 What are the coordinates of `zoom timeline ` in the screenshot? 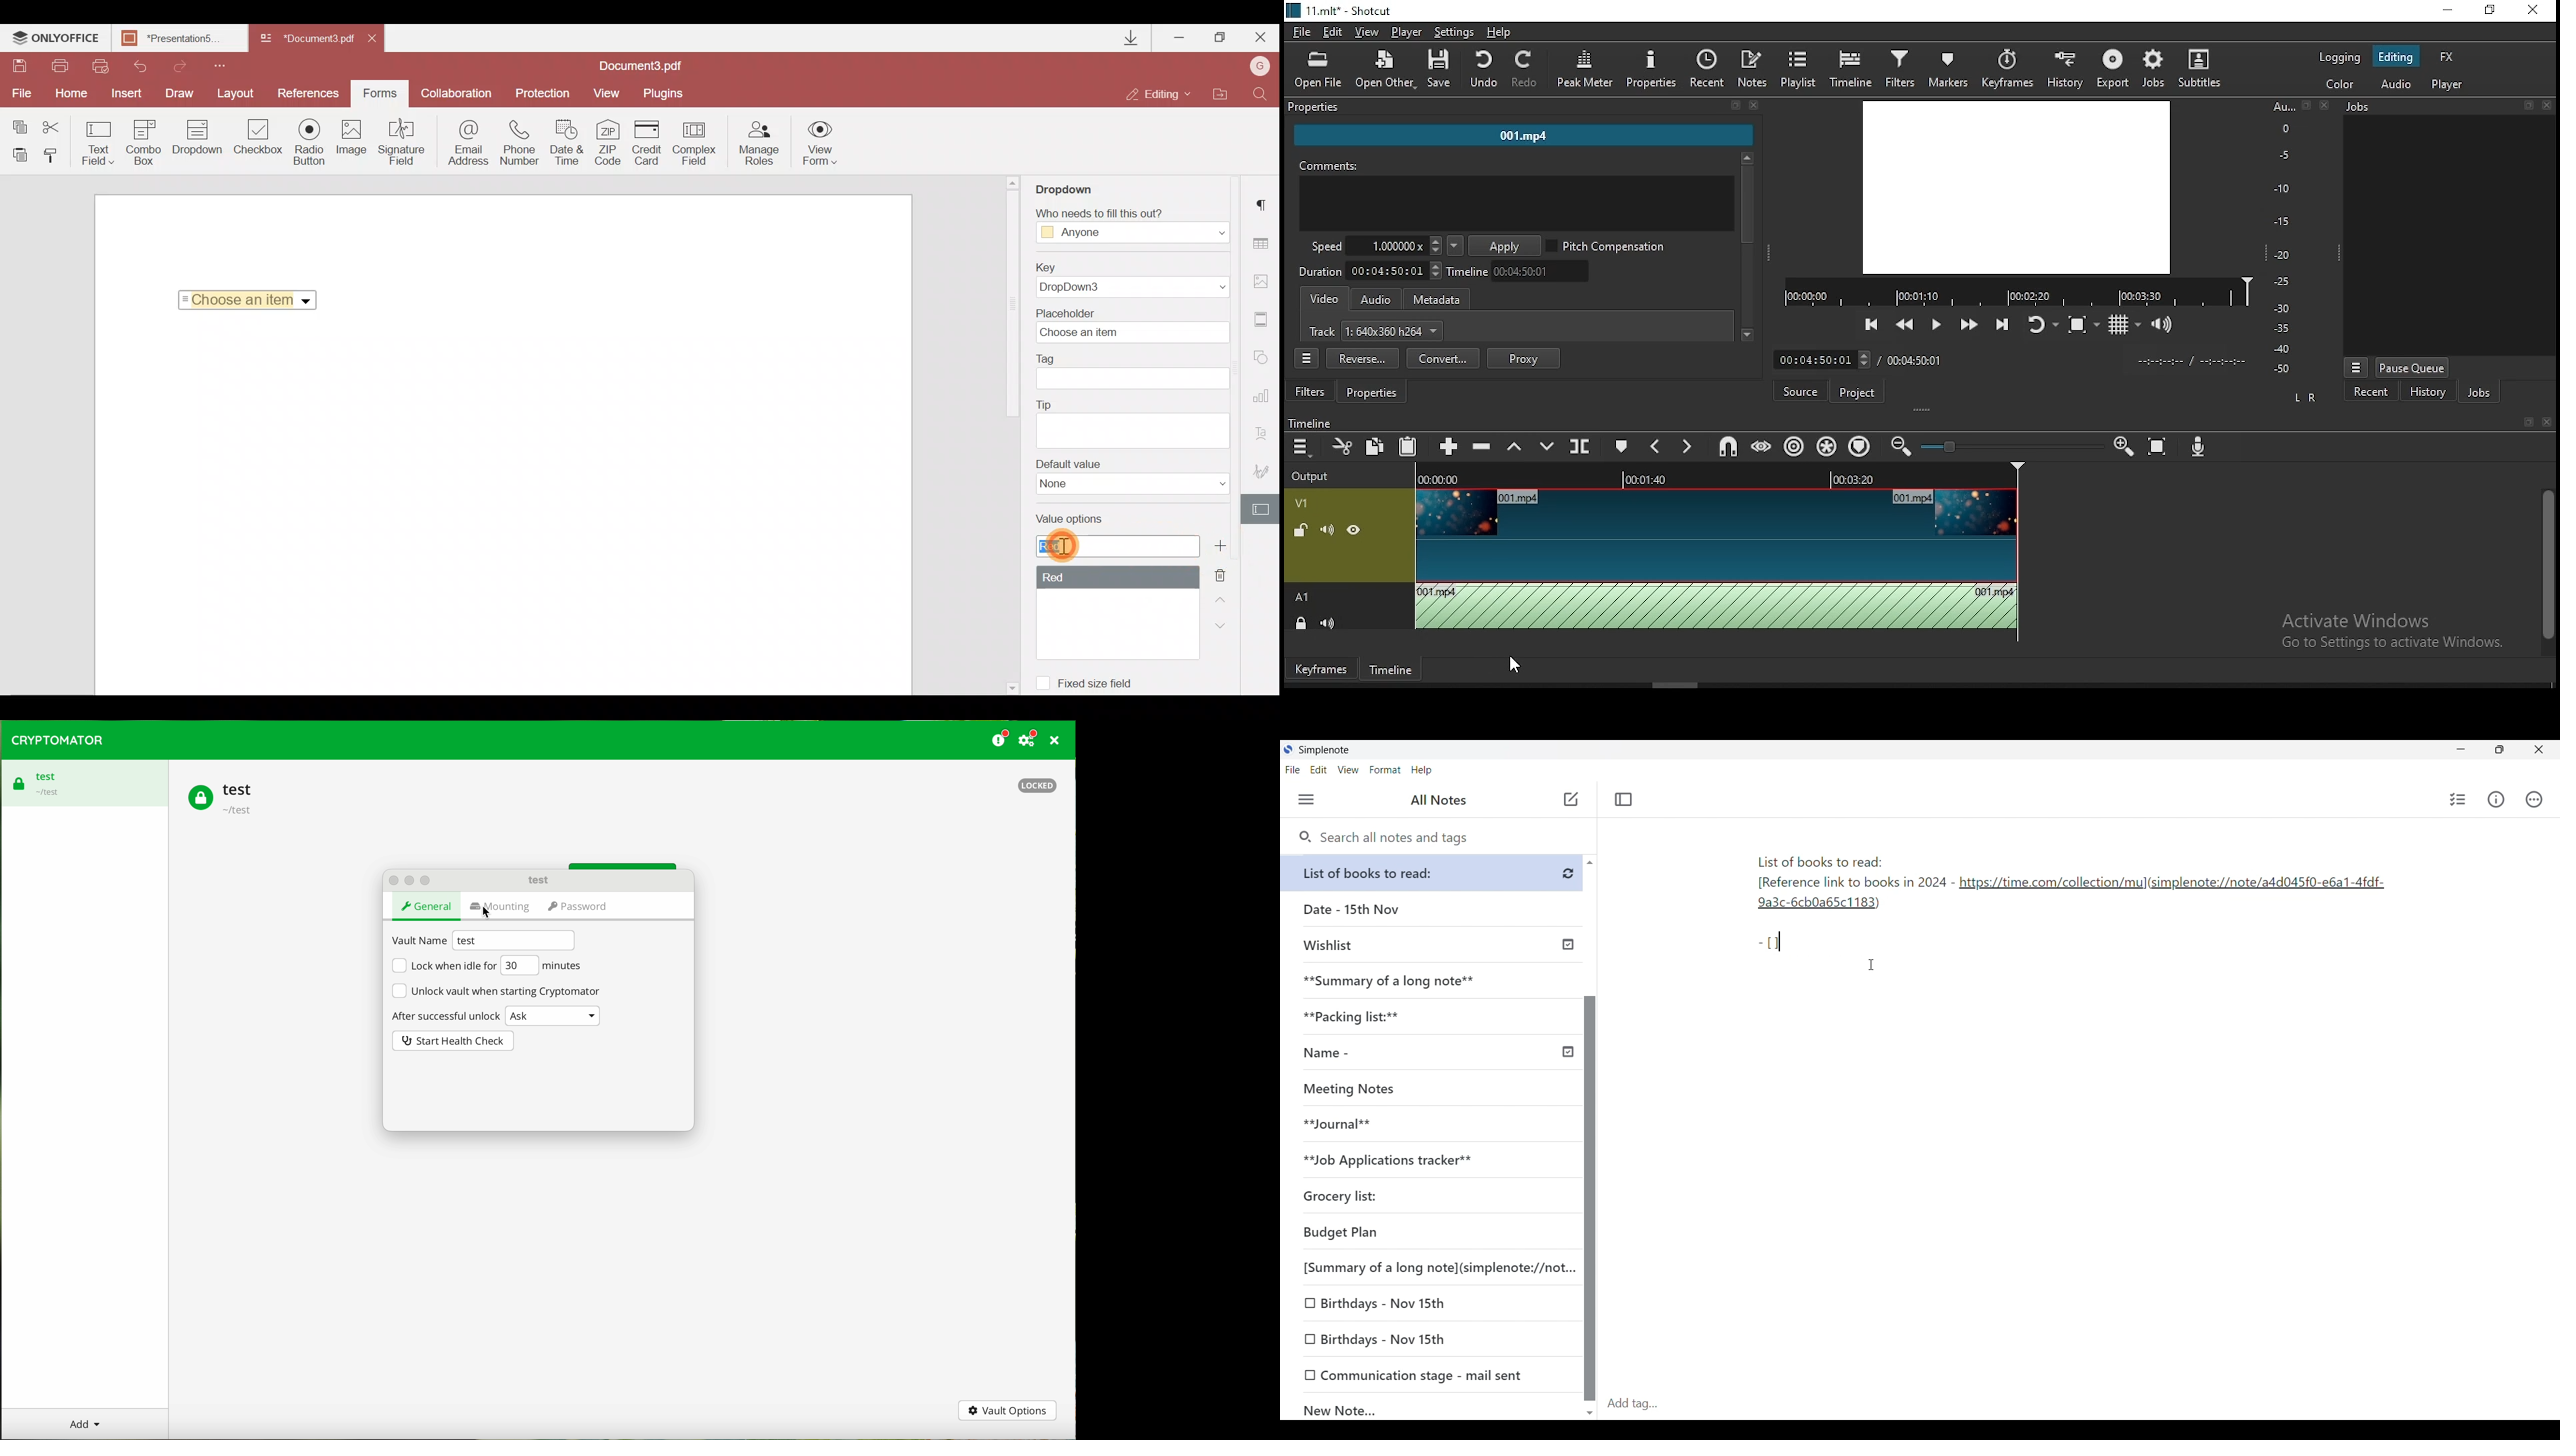 It's located at (2120, 445).